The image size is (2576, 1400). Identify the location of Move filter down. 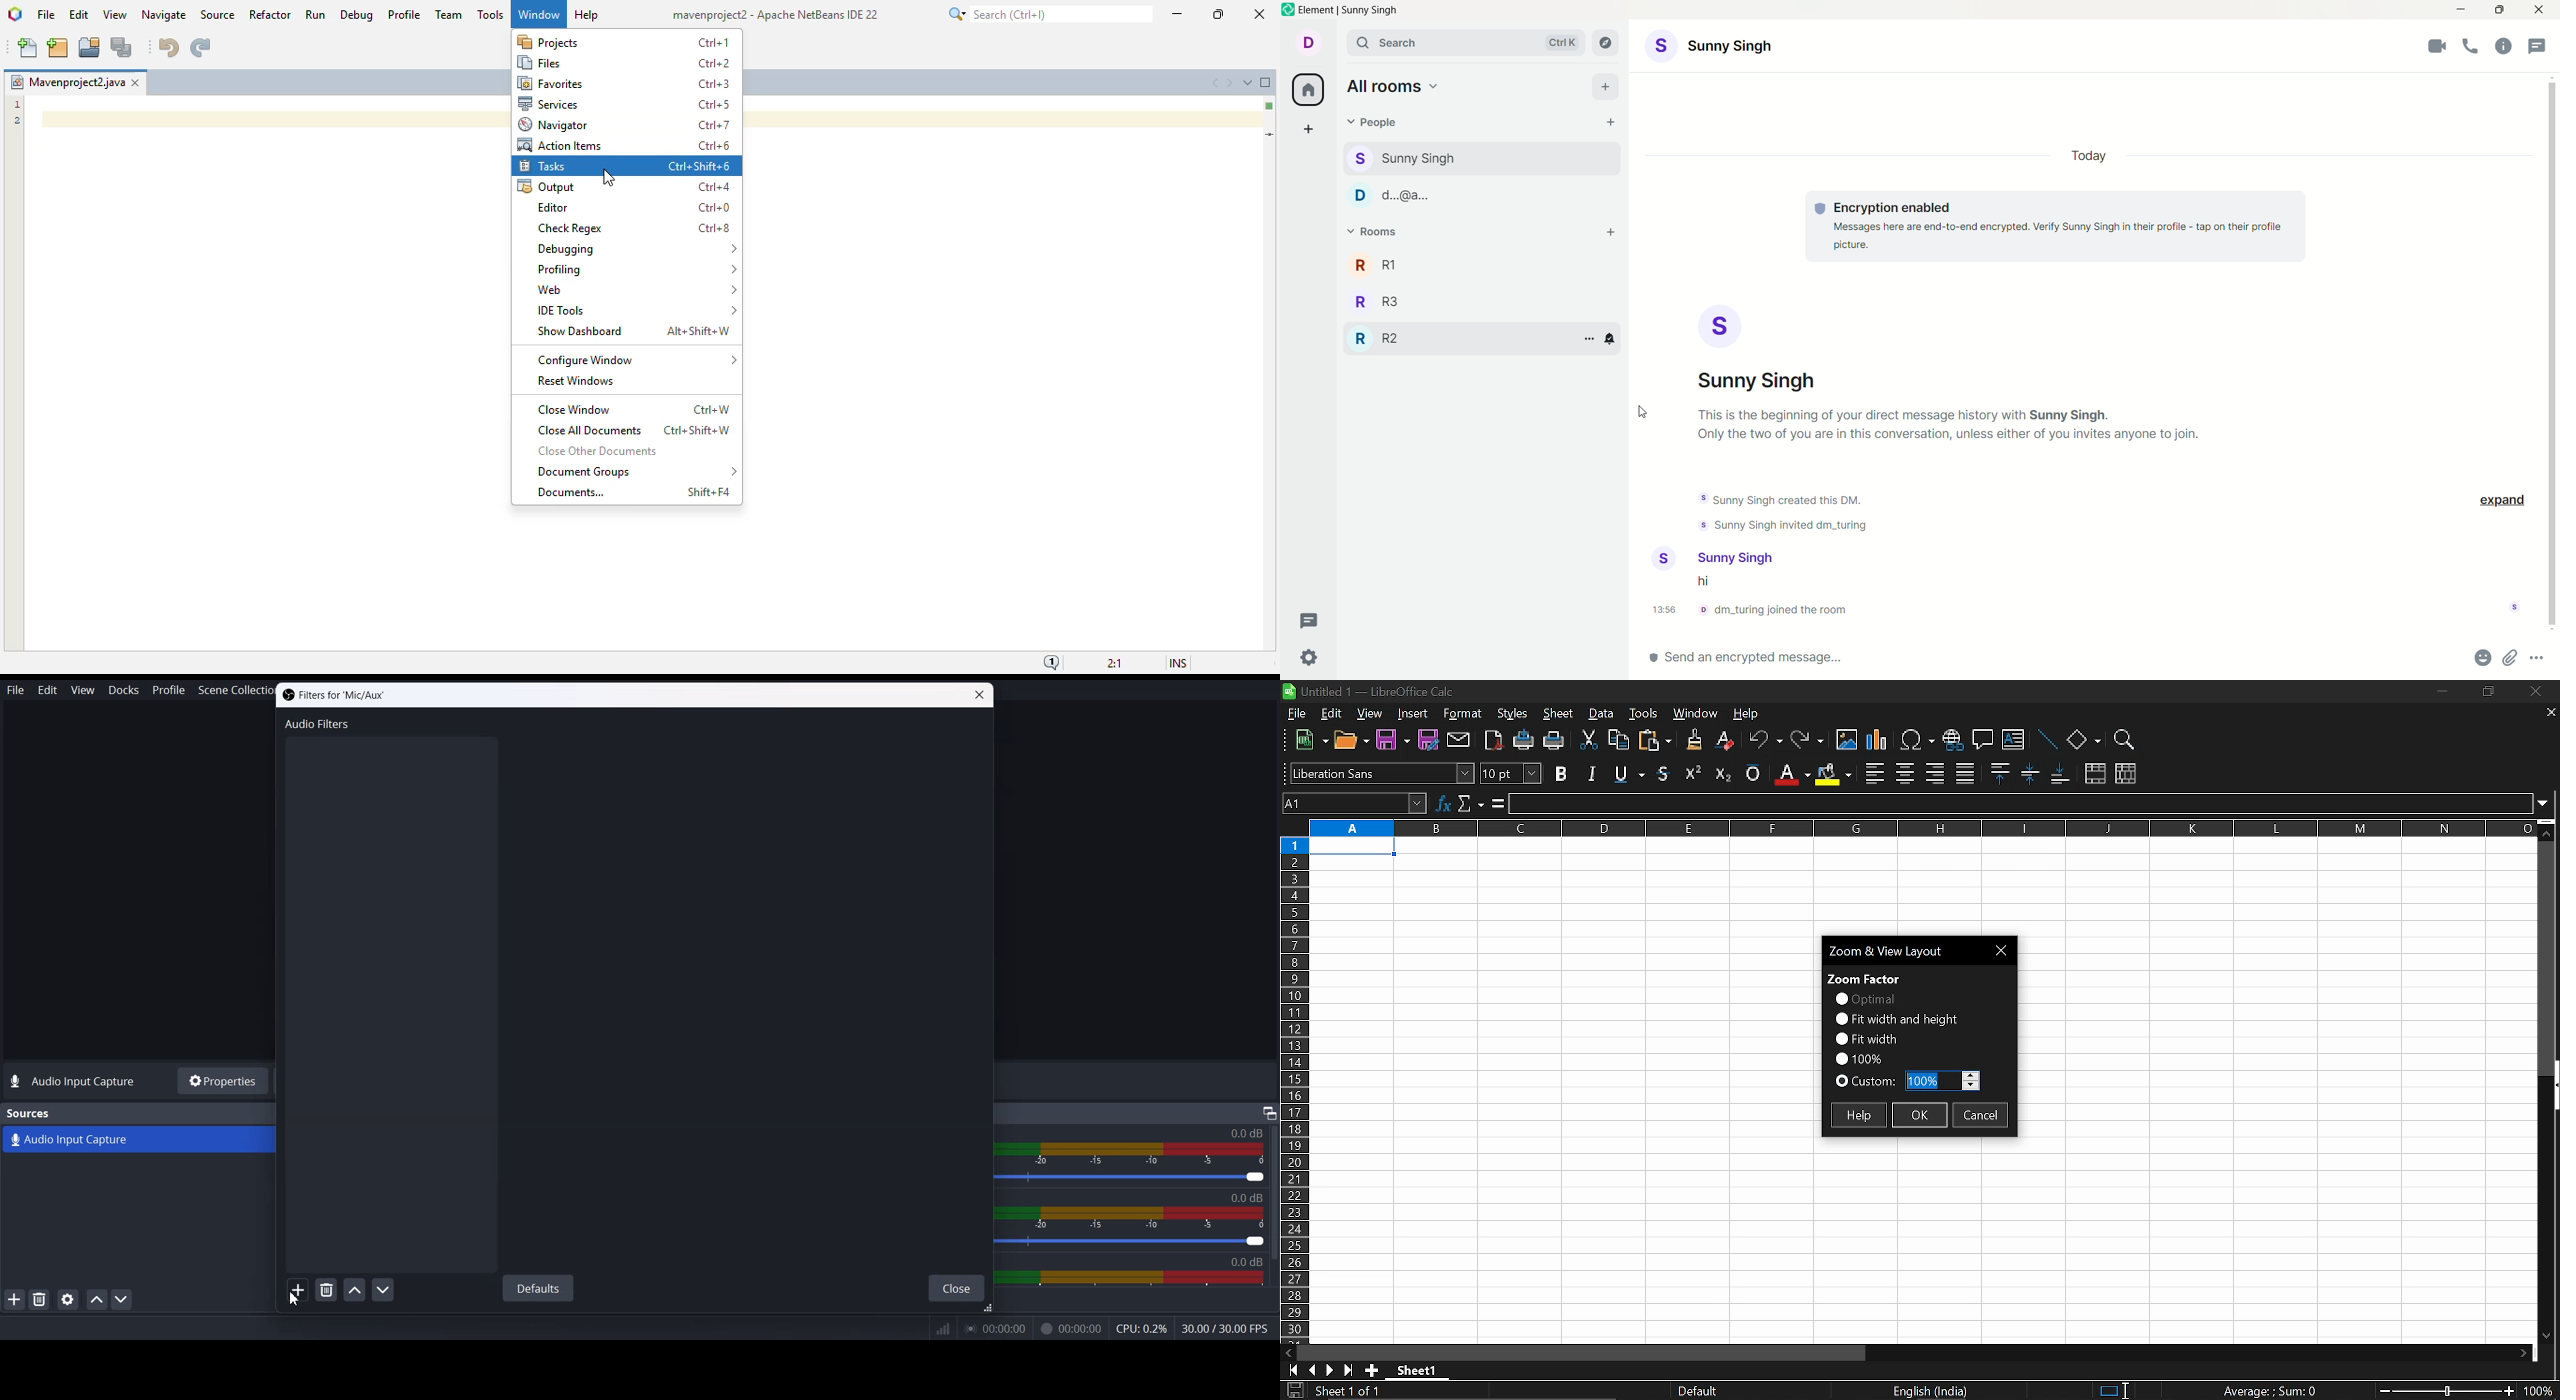
(383, 1289).